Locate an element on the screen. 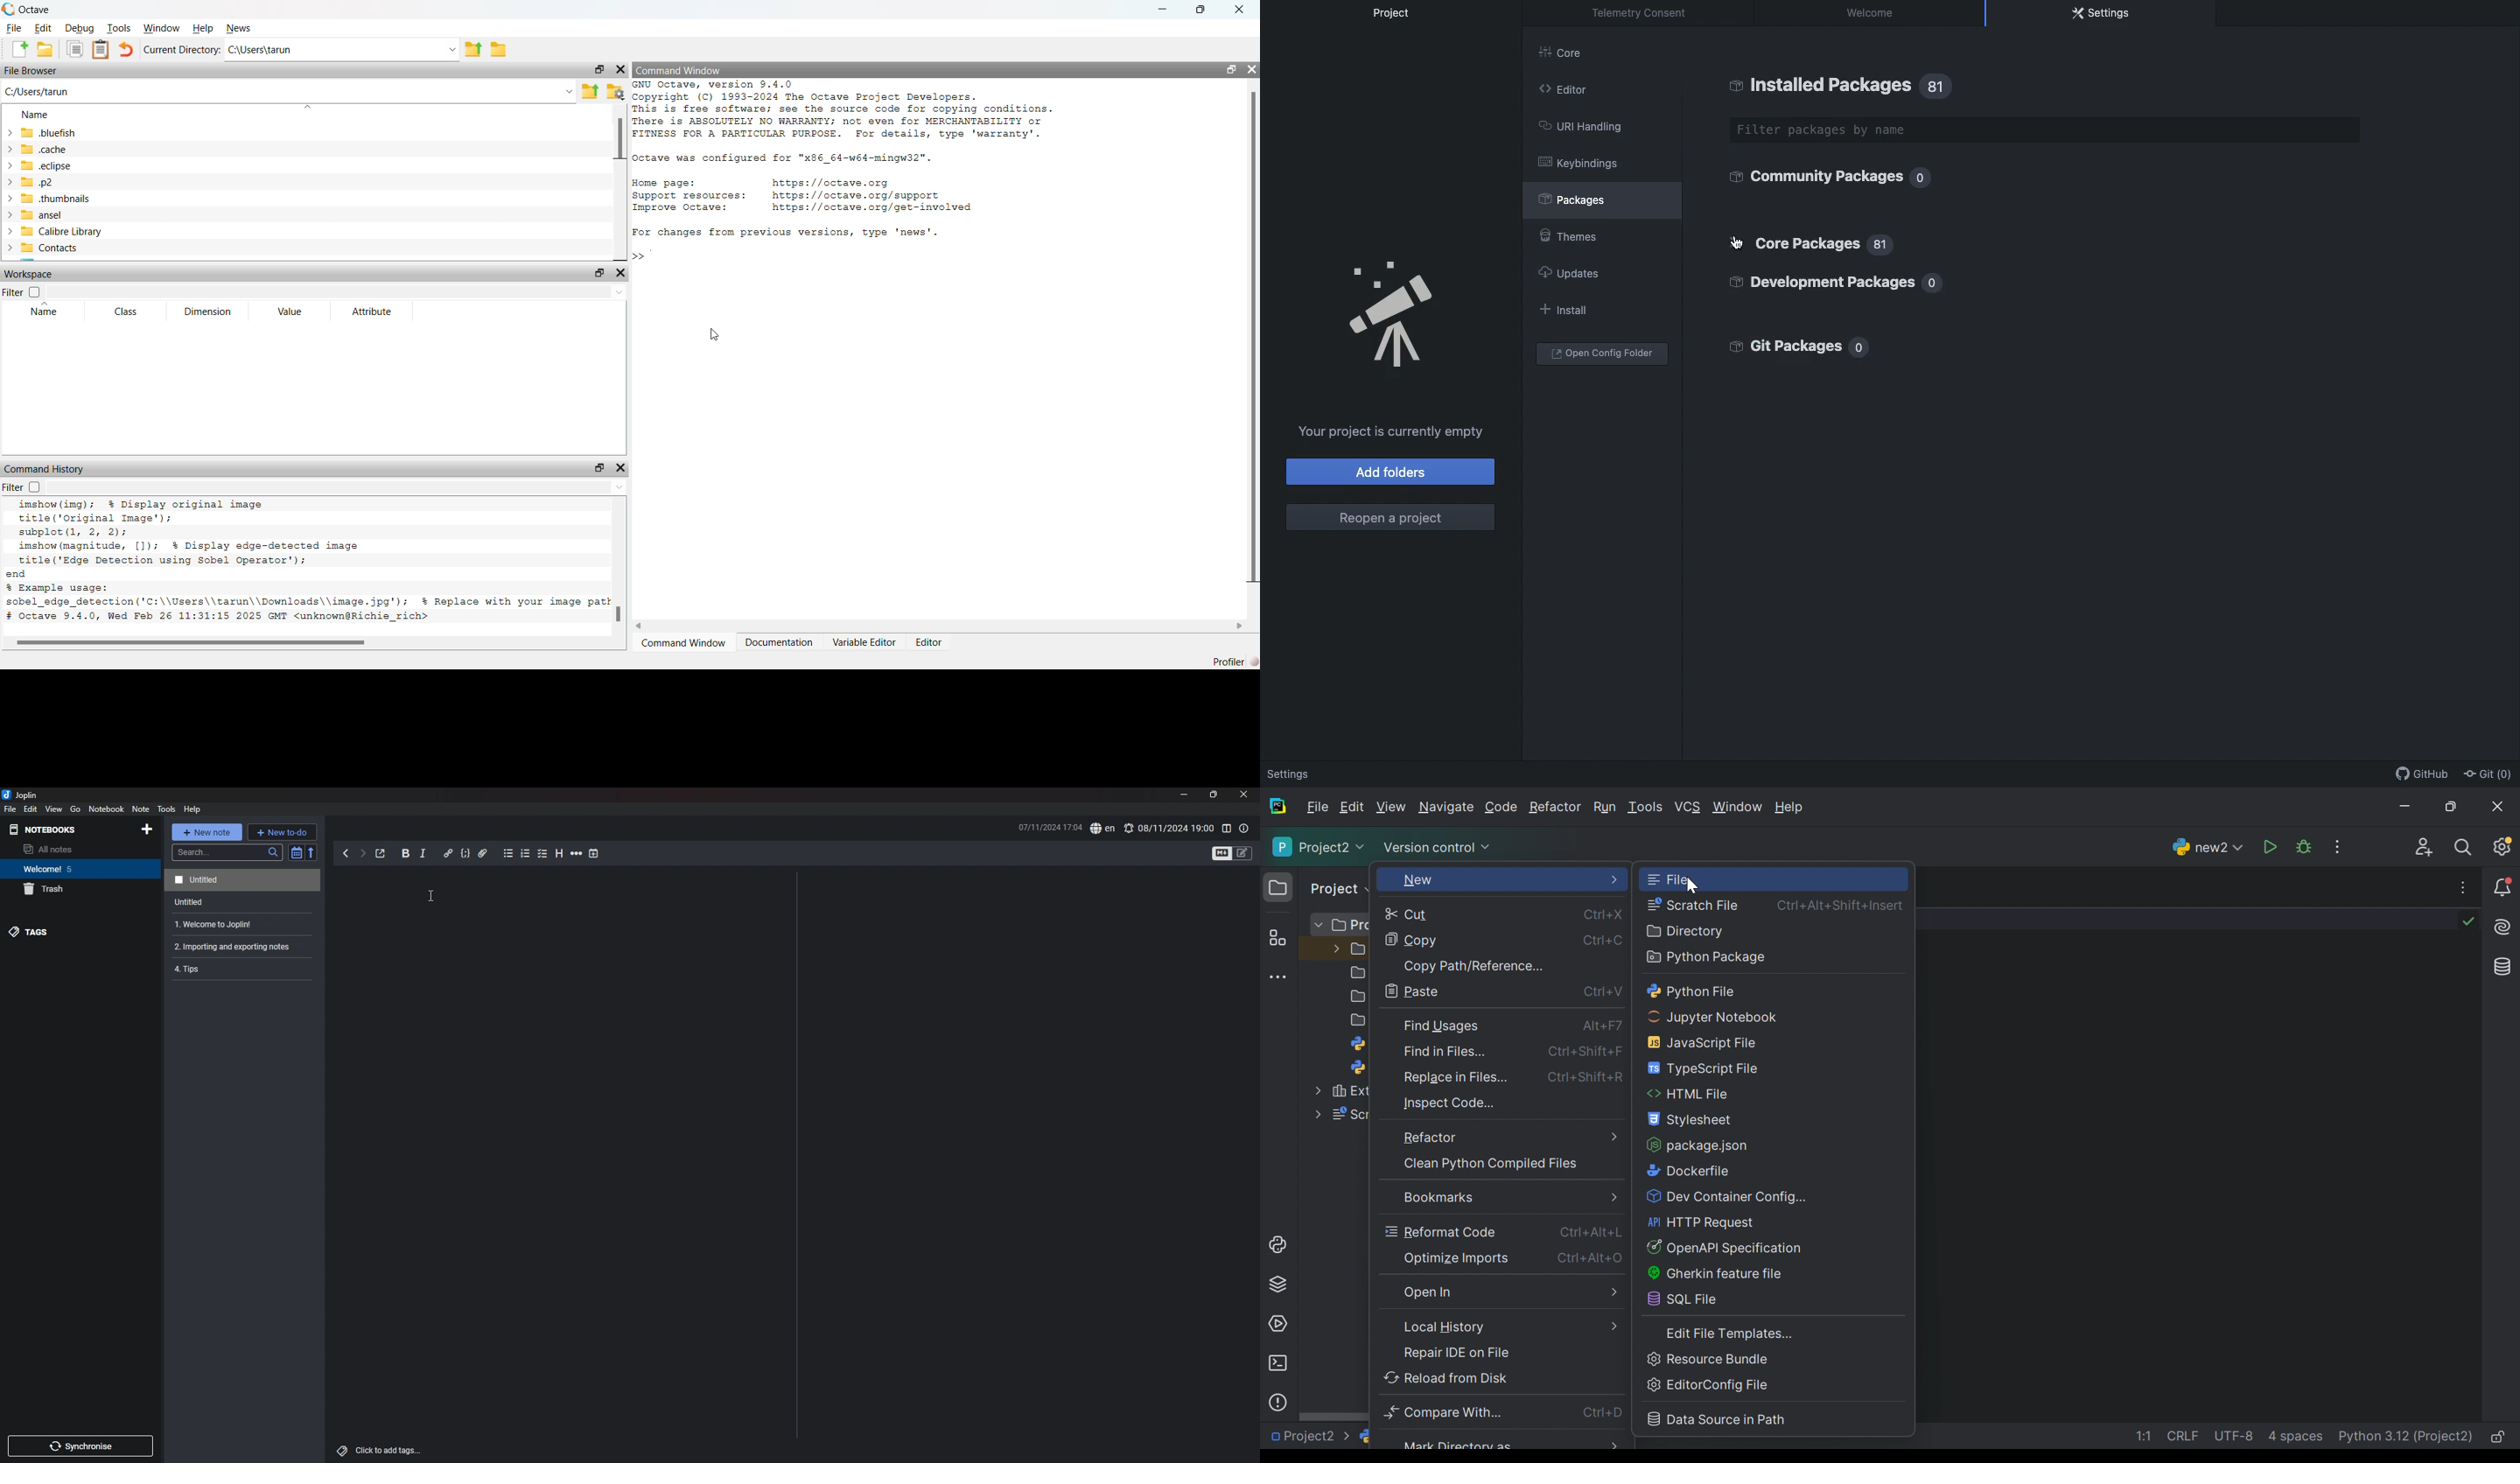 This screenshot has width=2520, height=1484. File Browser is located at coordinates (33, 71).